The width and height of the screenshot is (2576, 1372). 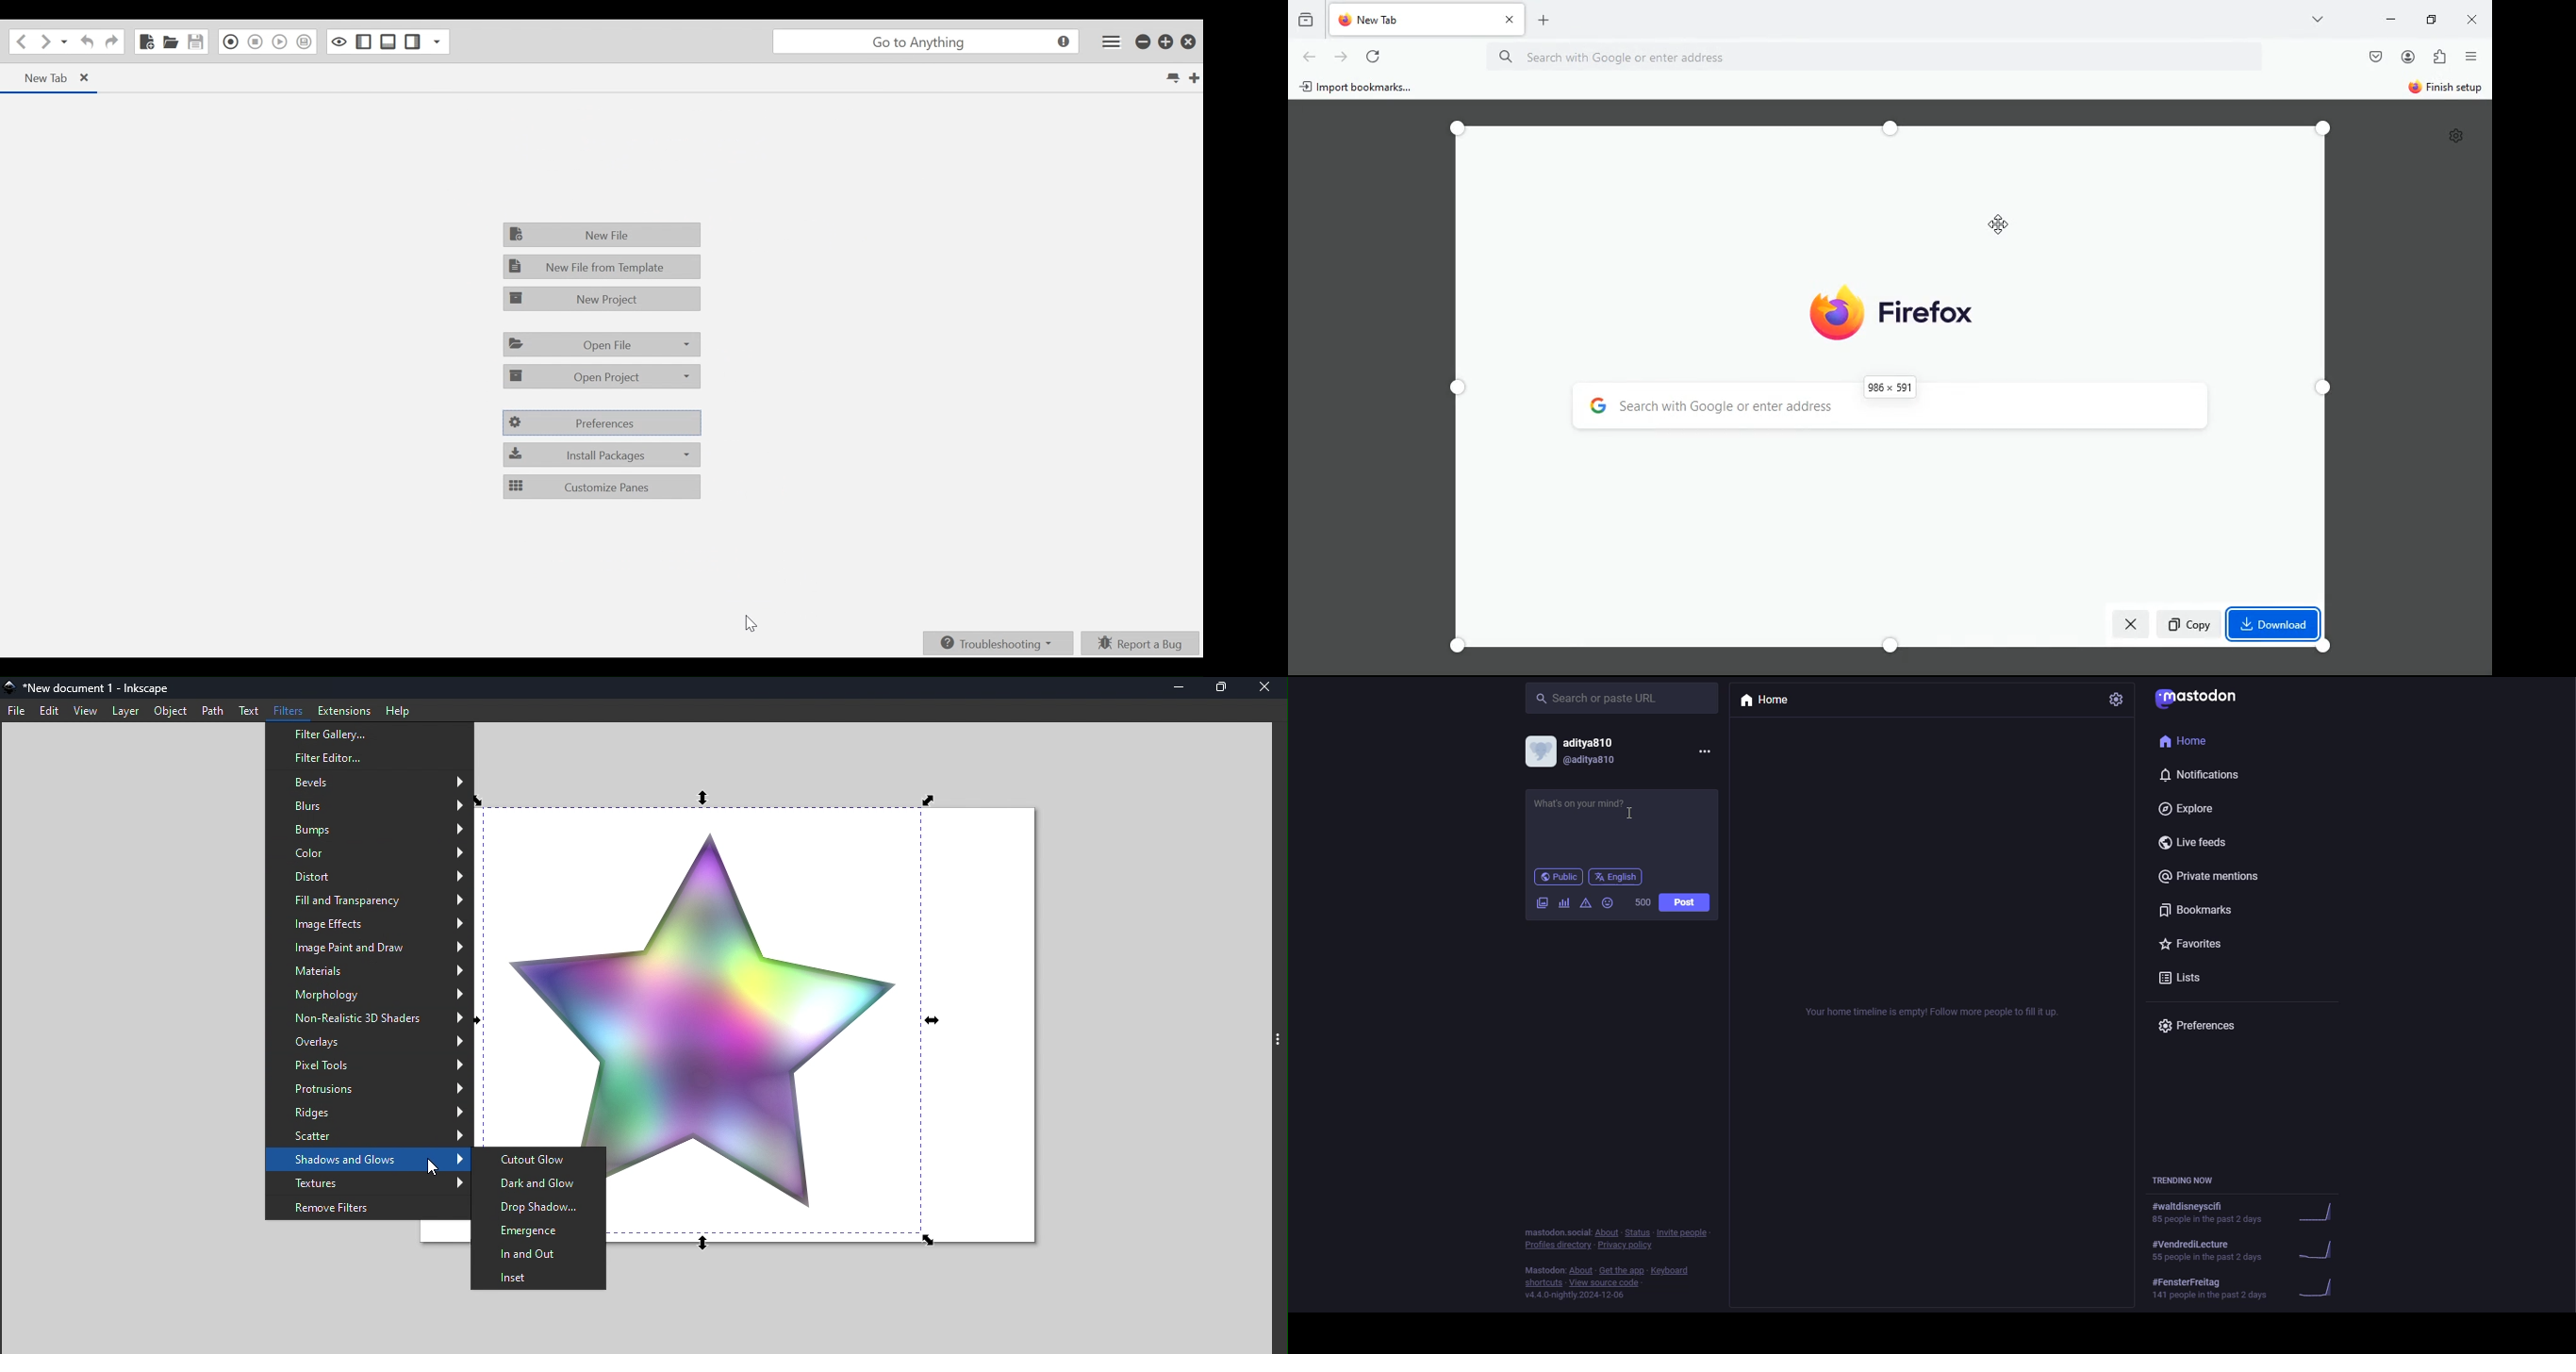 What do you see at coordinates (289, 711) in the screenshot?
I see `Filters` at bounding box center [289, 711].